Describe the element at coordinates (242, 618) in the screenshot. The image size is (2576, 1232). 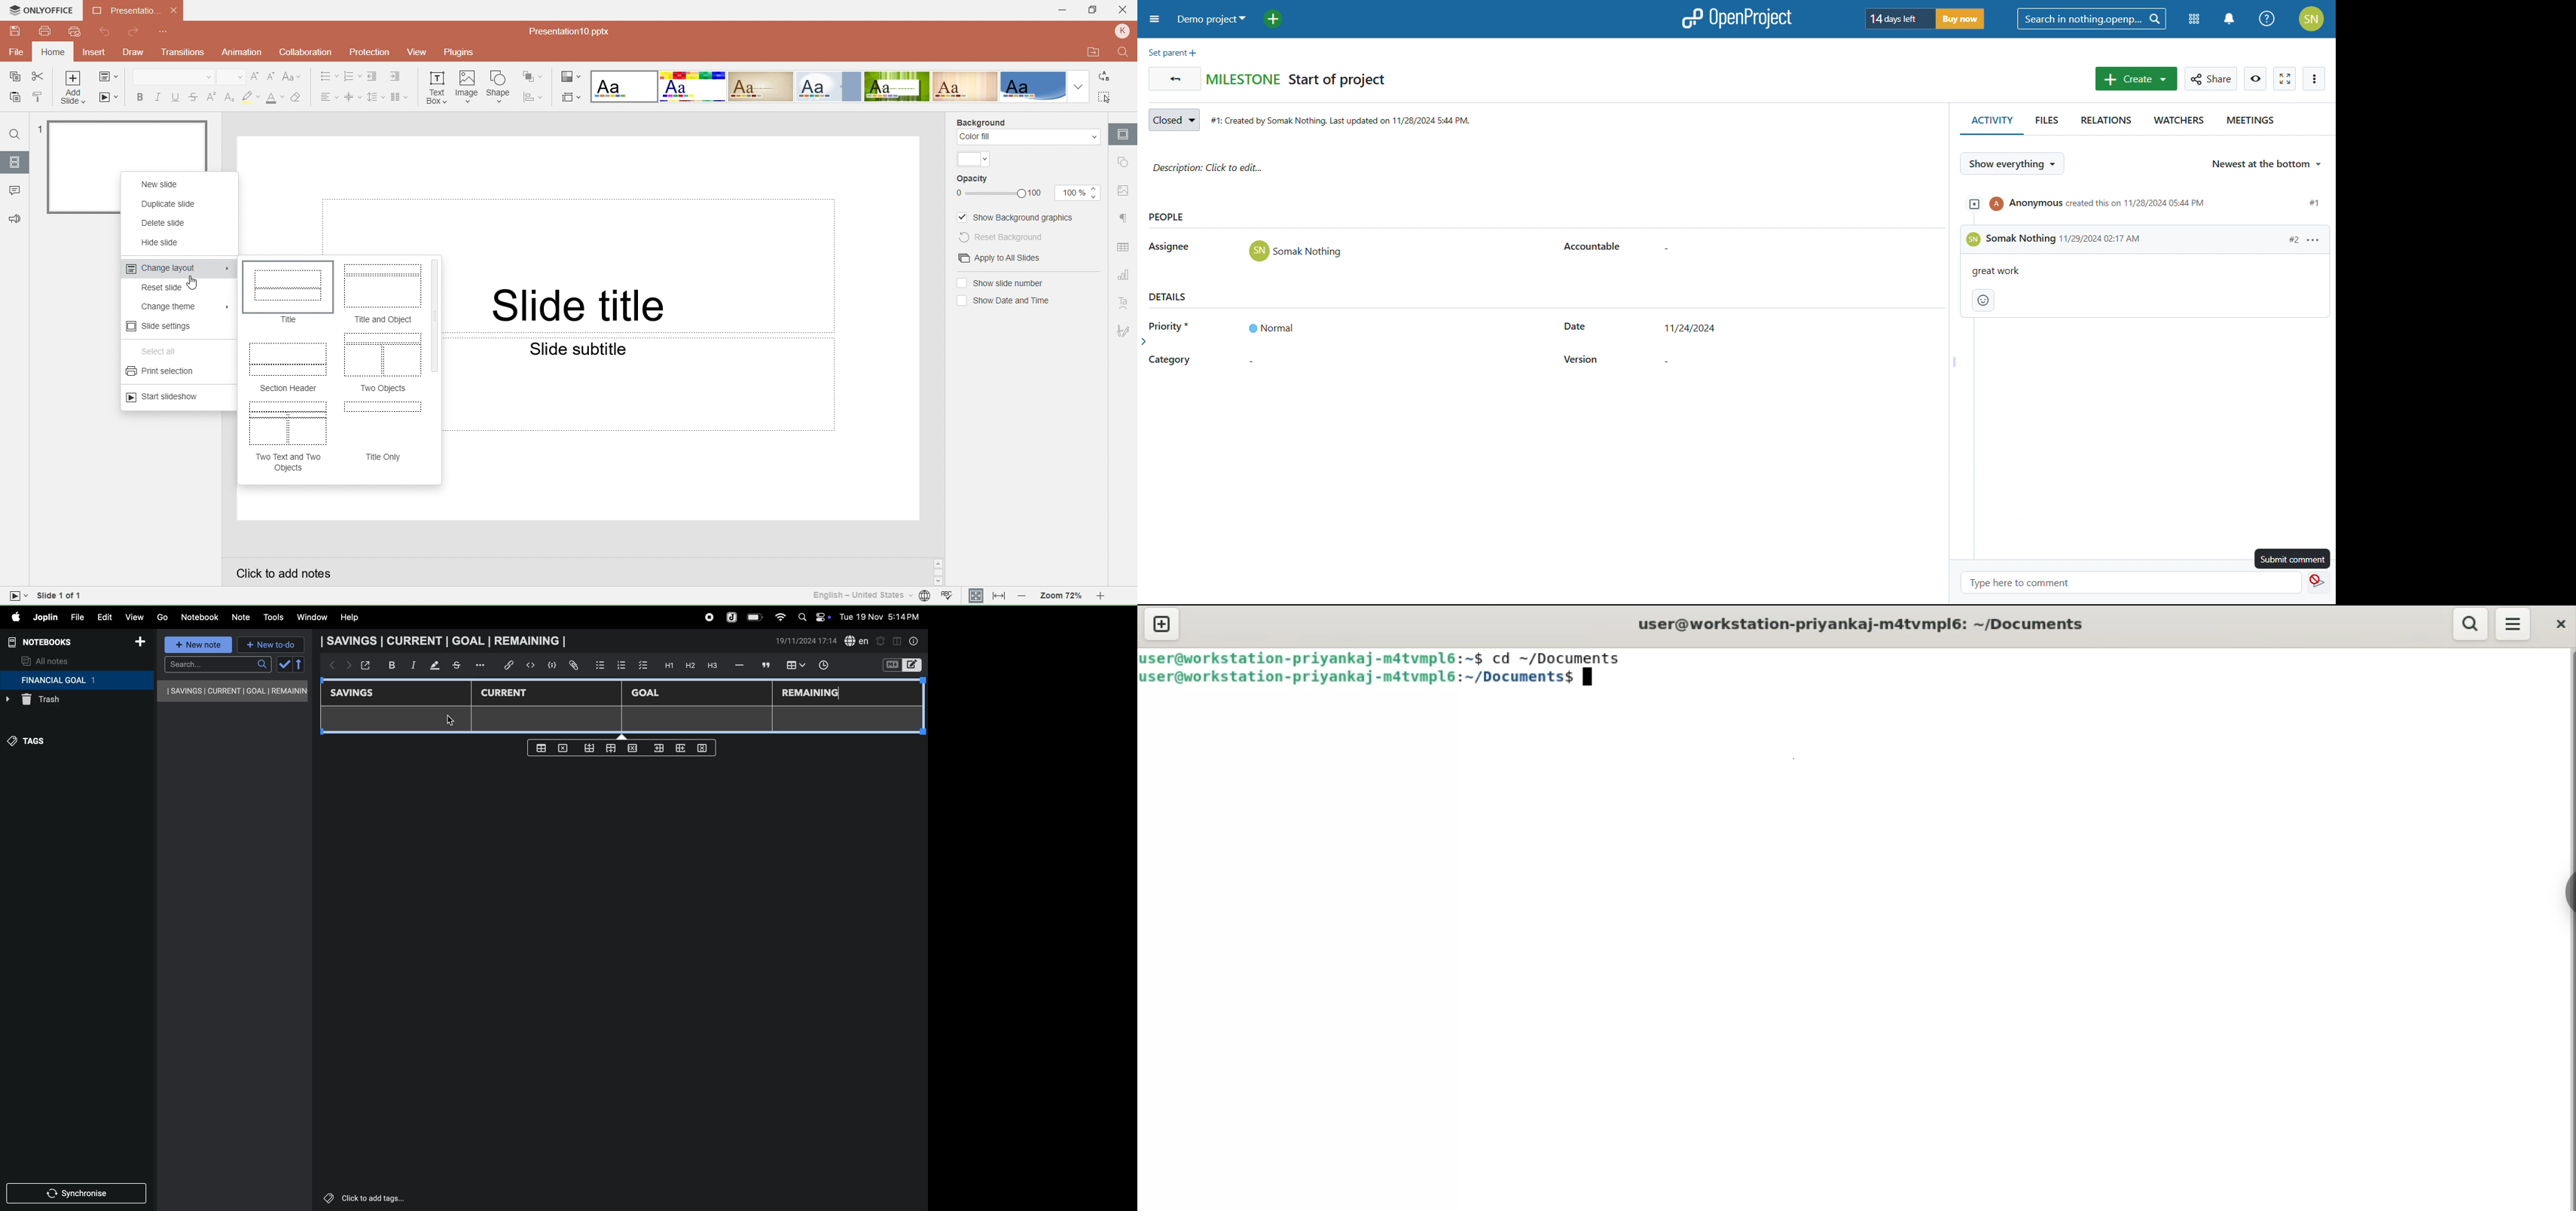
I see `note` at that location.